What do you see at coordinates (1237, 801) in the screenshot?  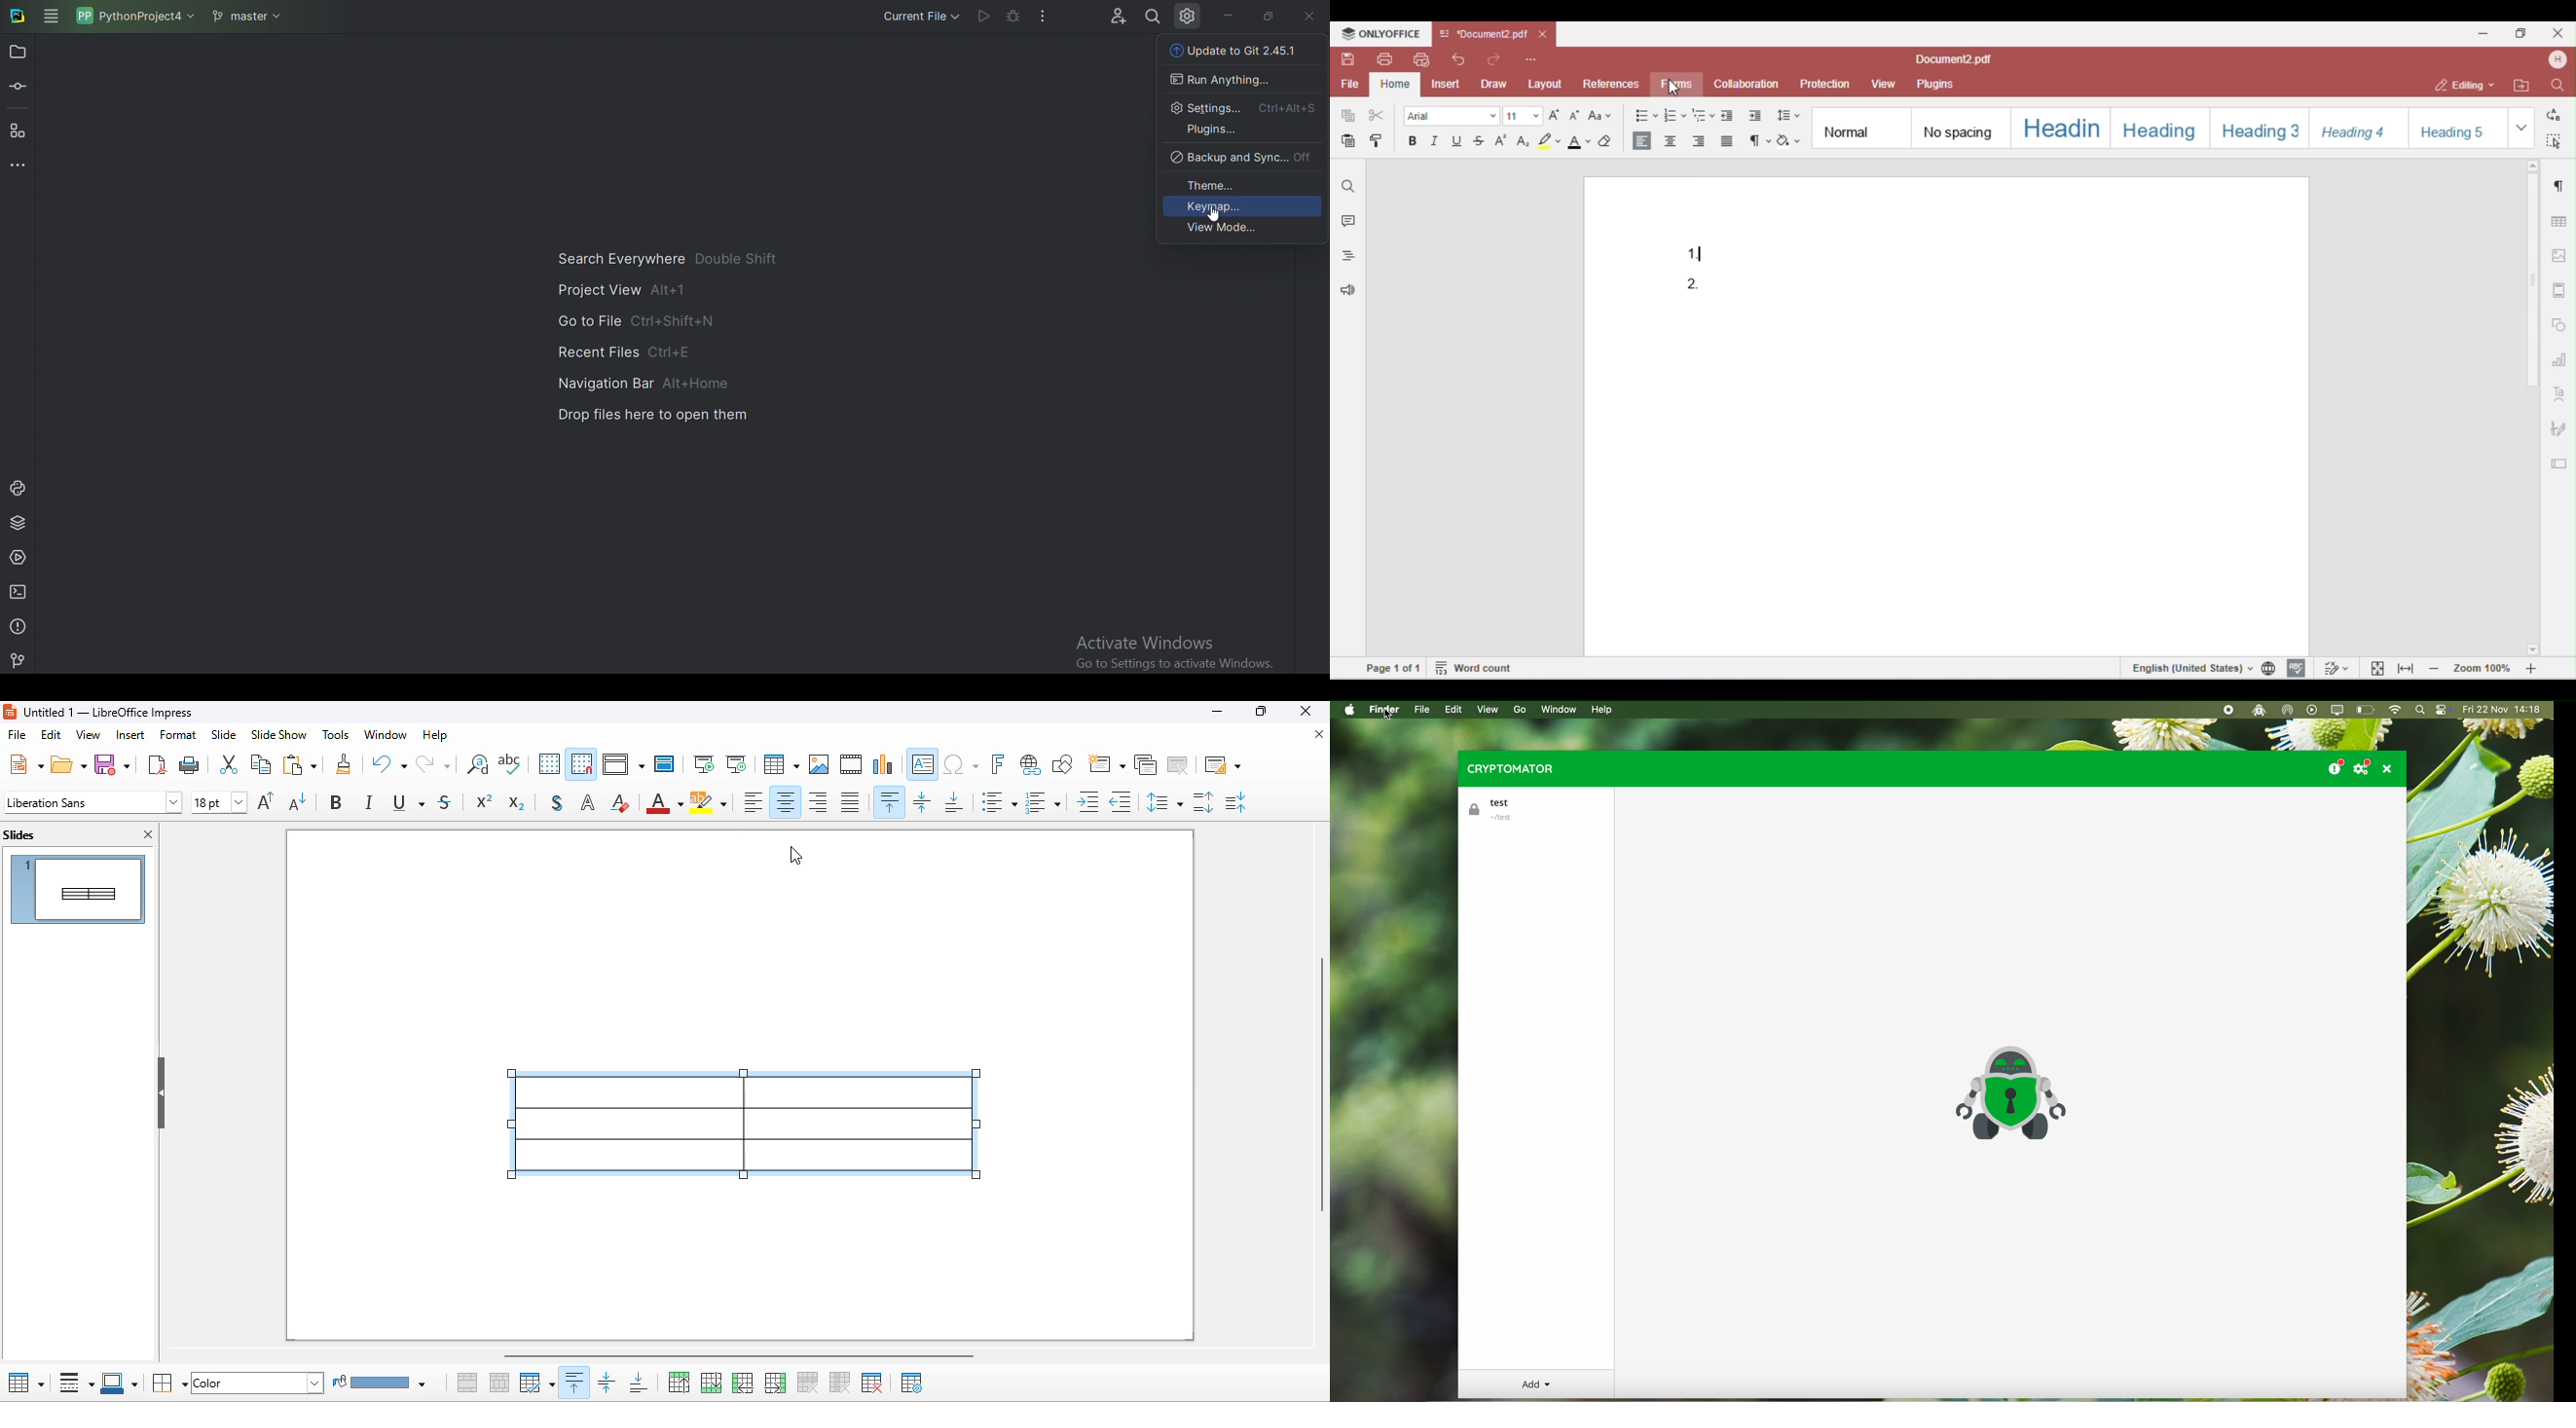 I see `decrease paragraph spacing` at bounding box center [1237, 801].